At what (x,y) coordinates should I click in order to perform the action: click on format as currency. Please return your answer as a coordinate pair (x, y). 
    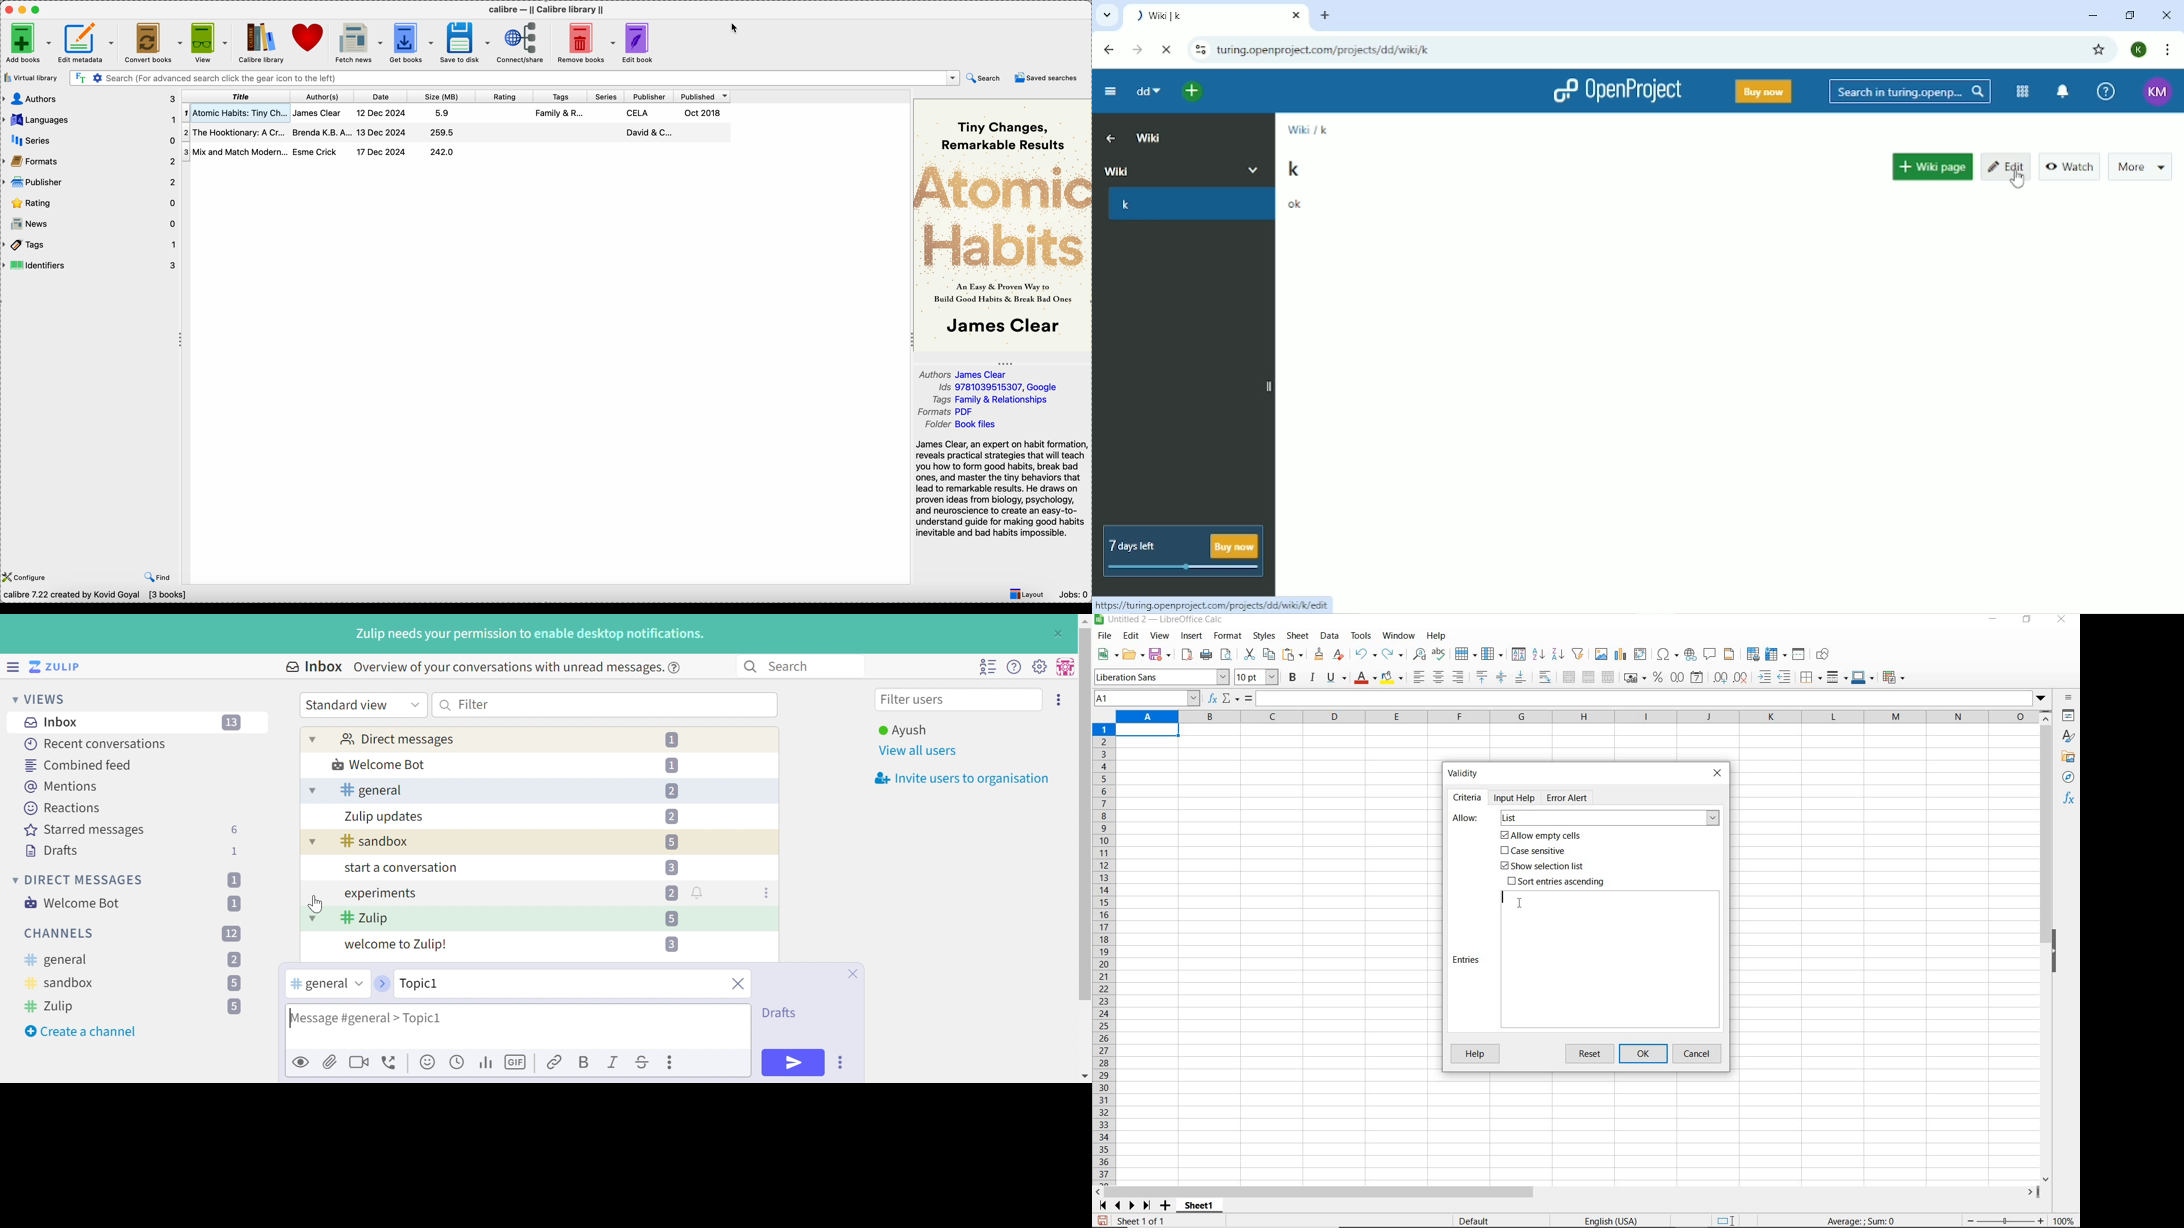
    Looking at the image, I should click on (1634, 676).